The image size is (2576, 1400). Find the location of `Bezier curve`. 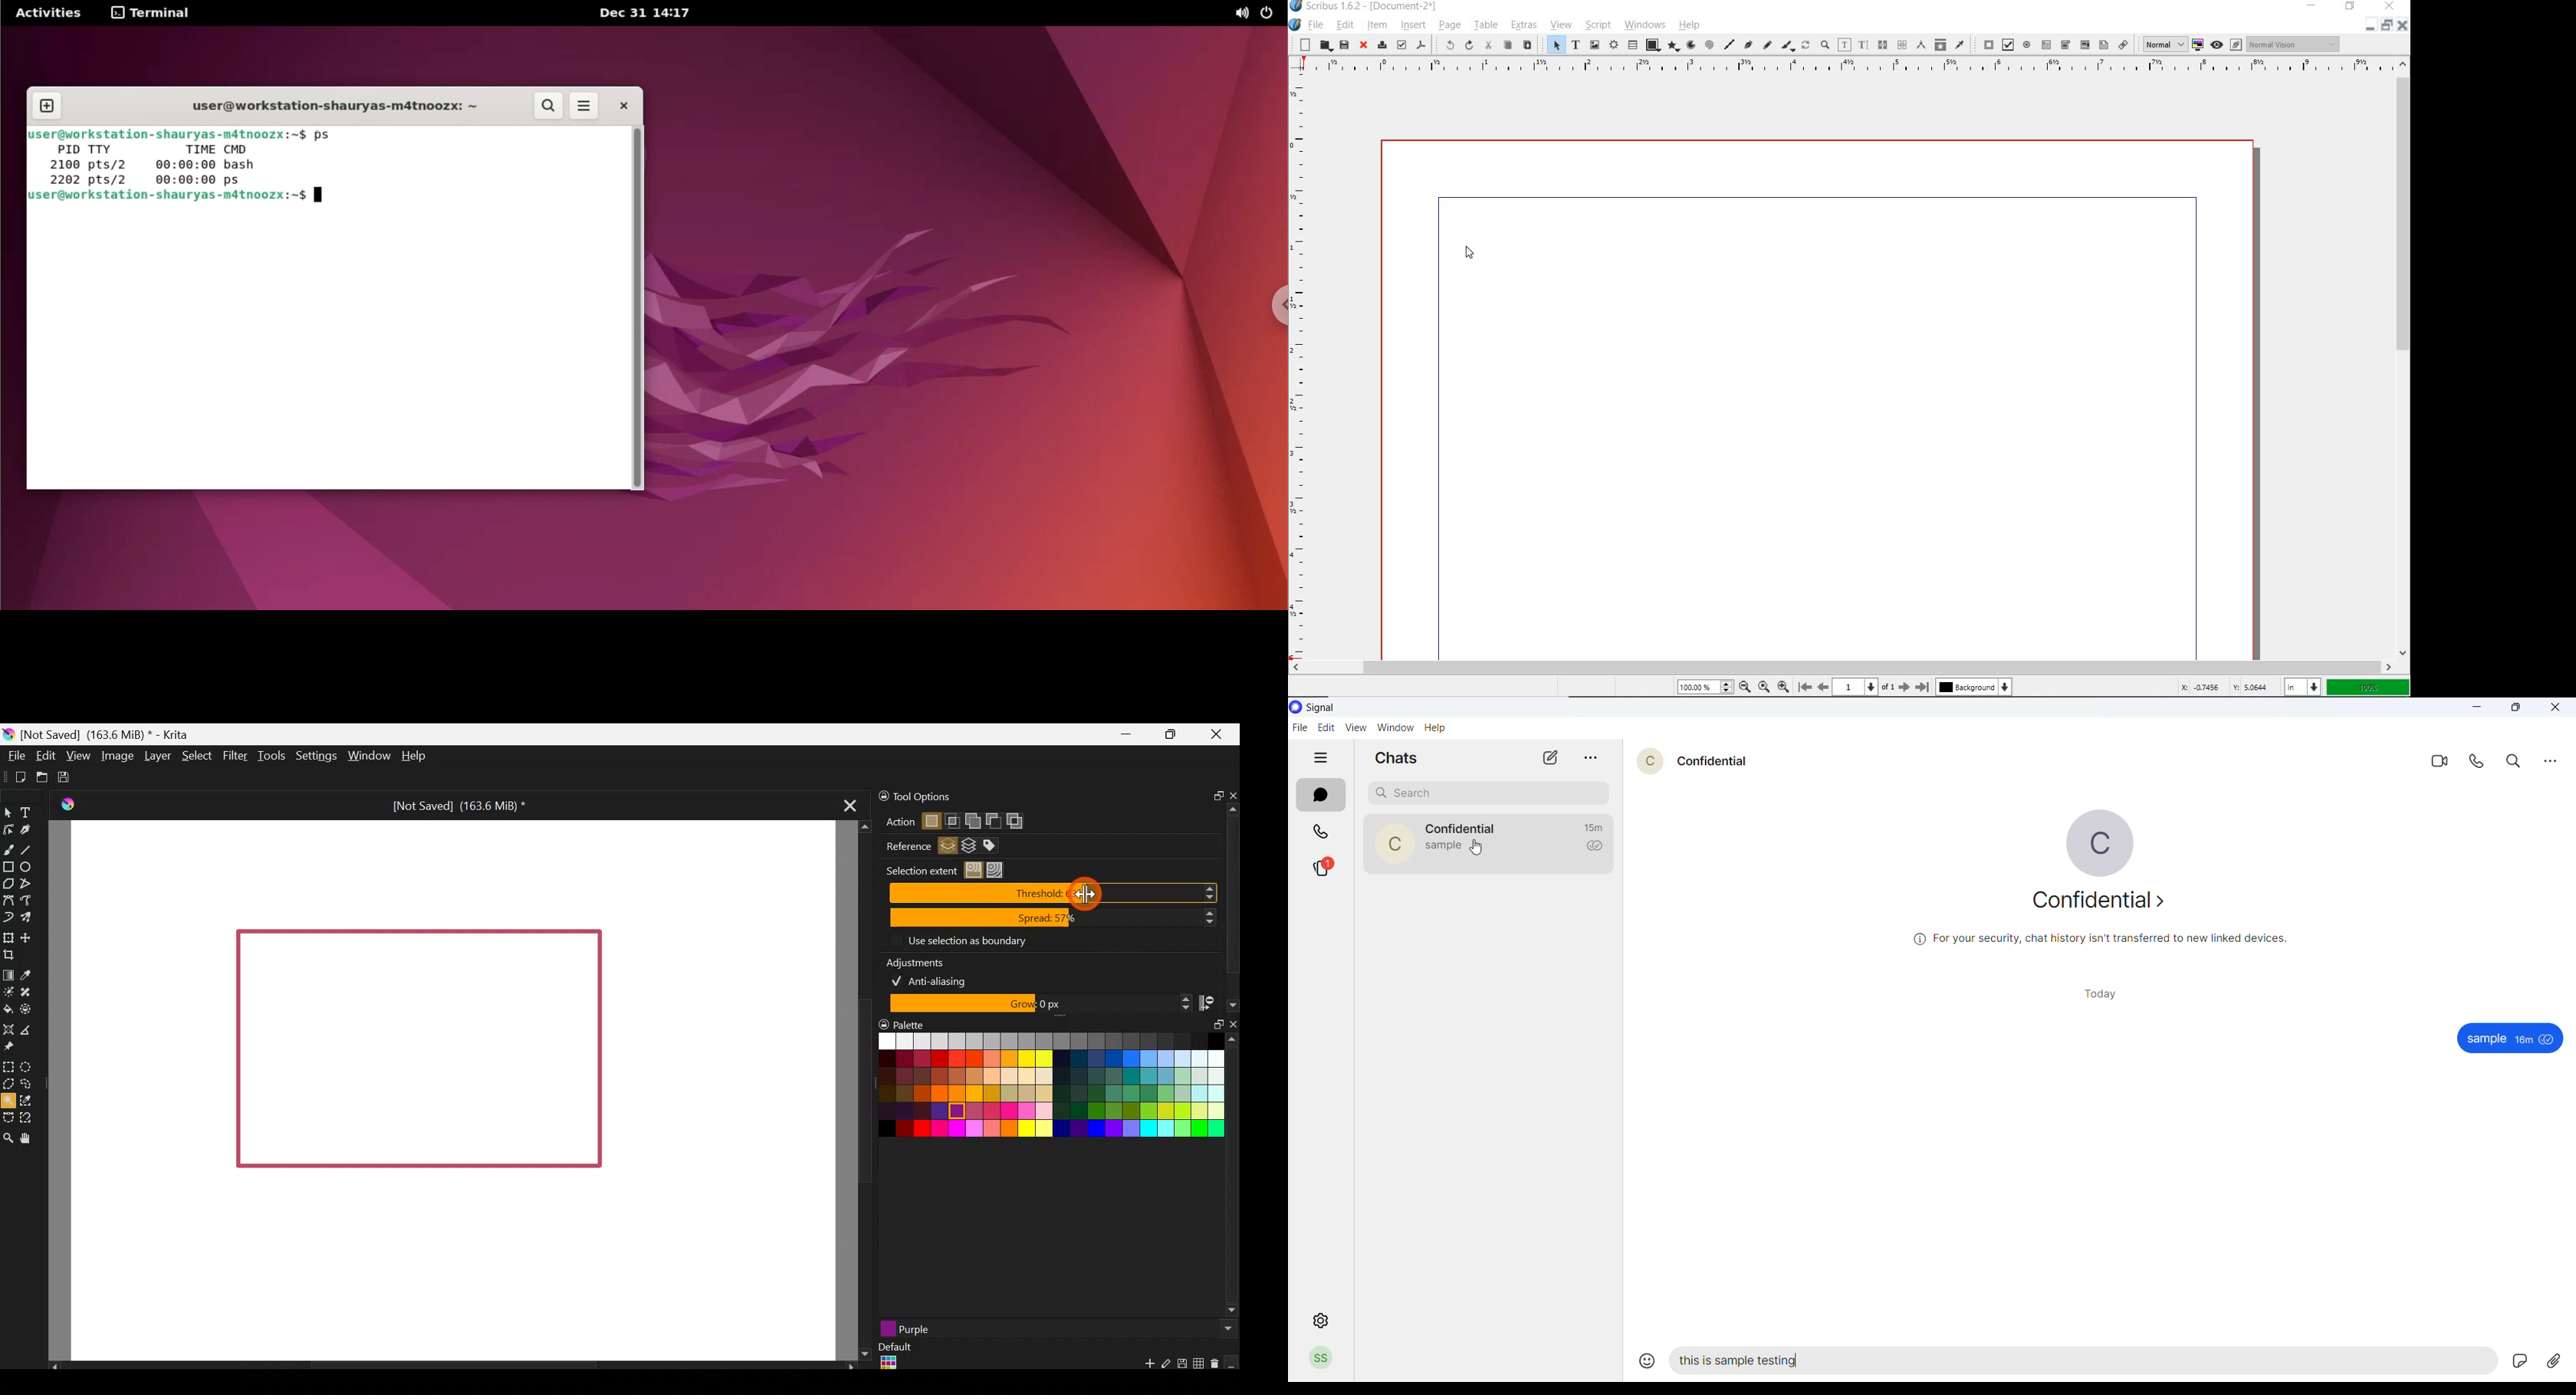

Bezier curve is located at coordinates (1749, 45).